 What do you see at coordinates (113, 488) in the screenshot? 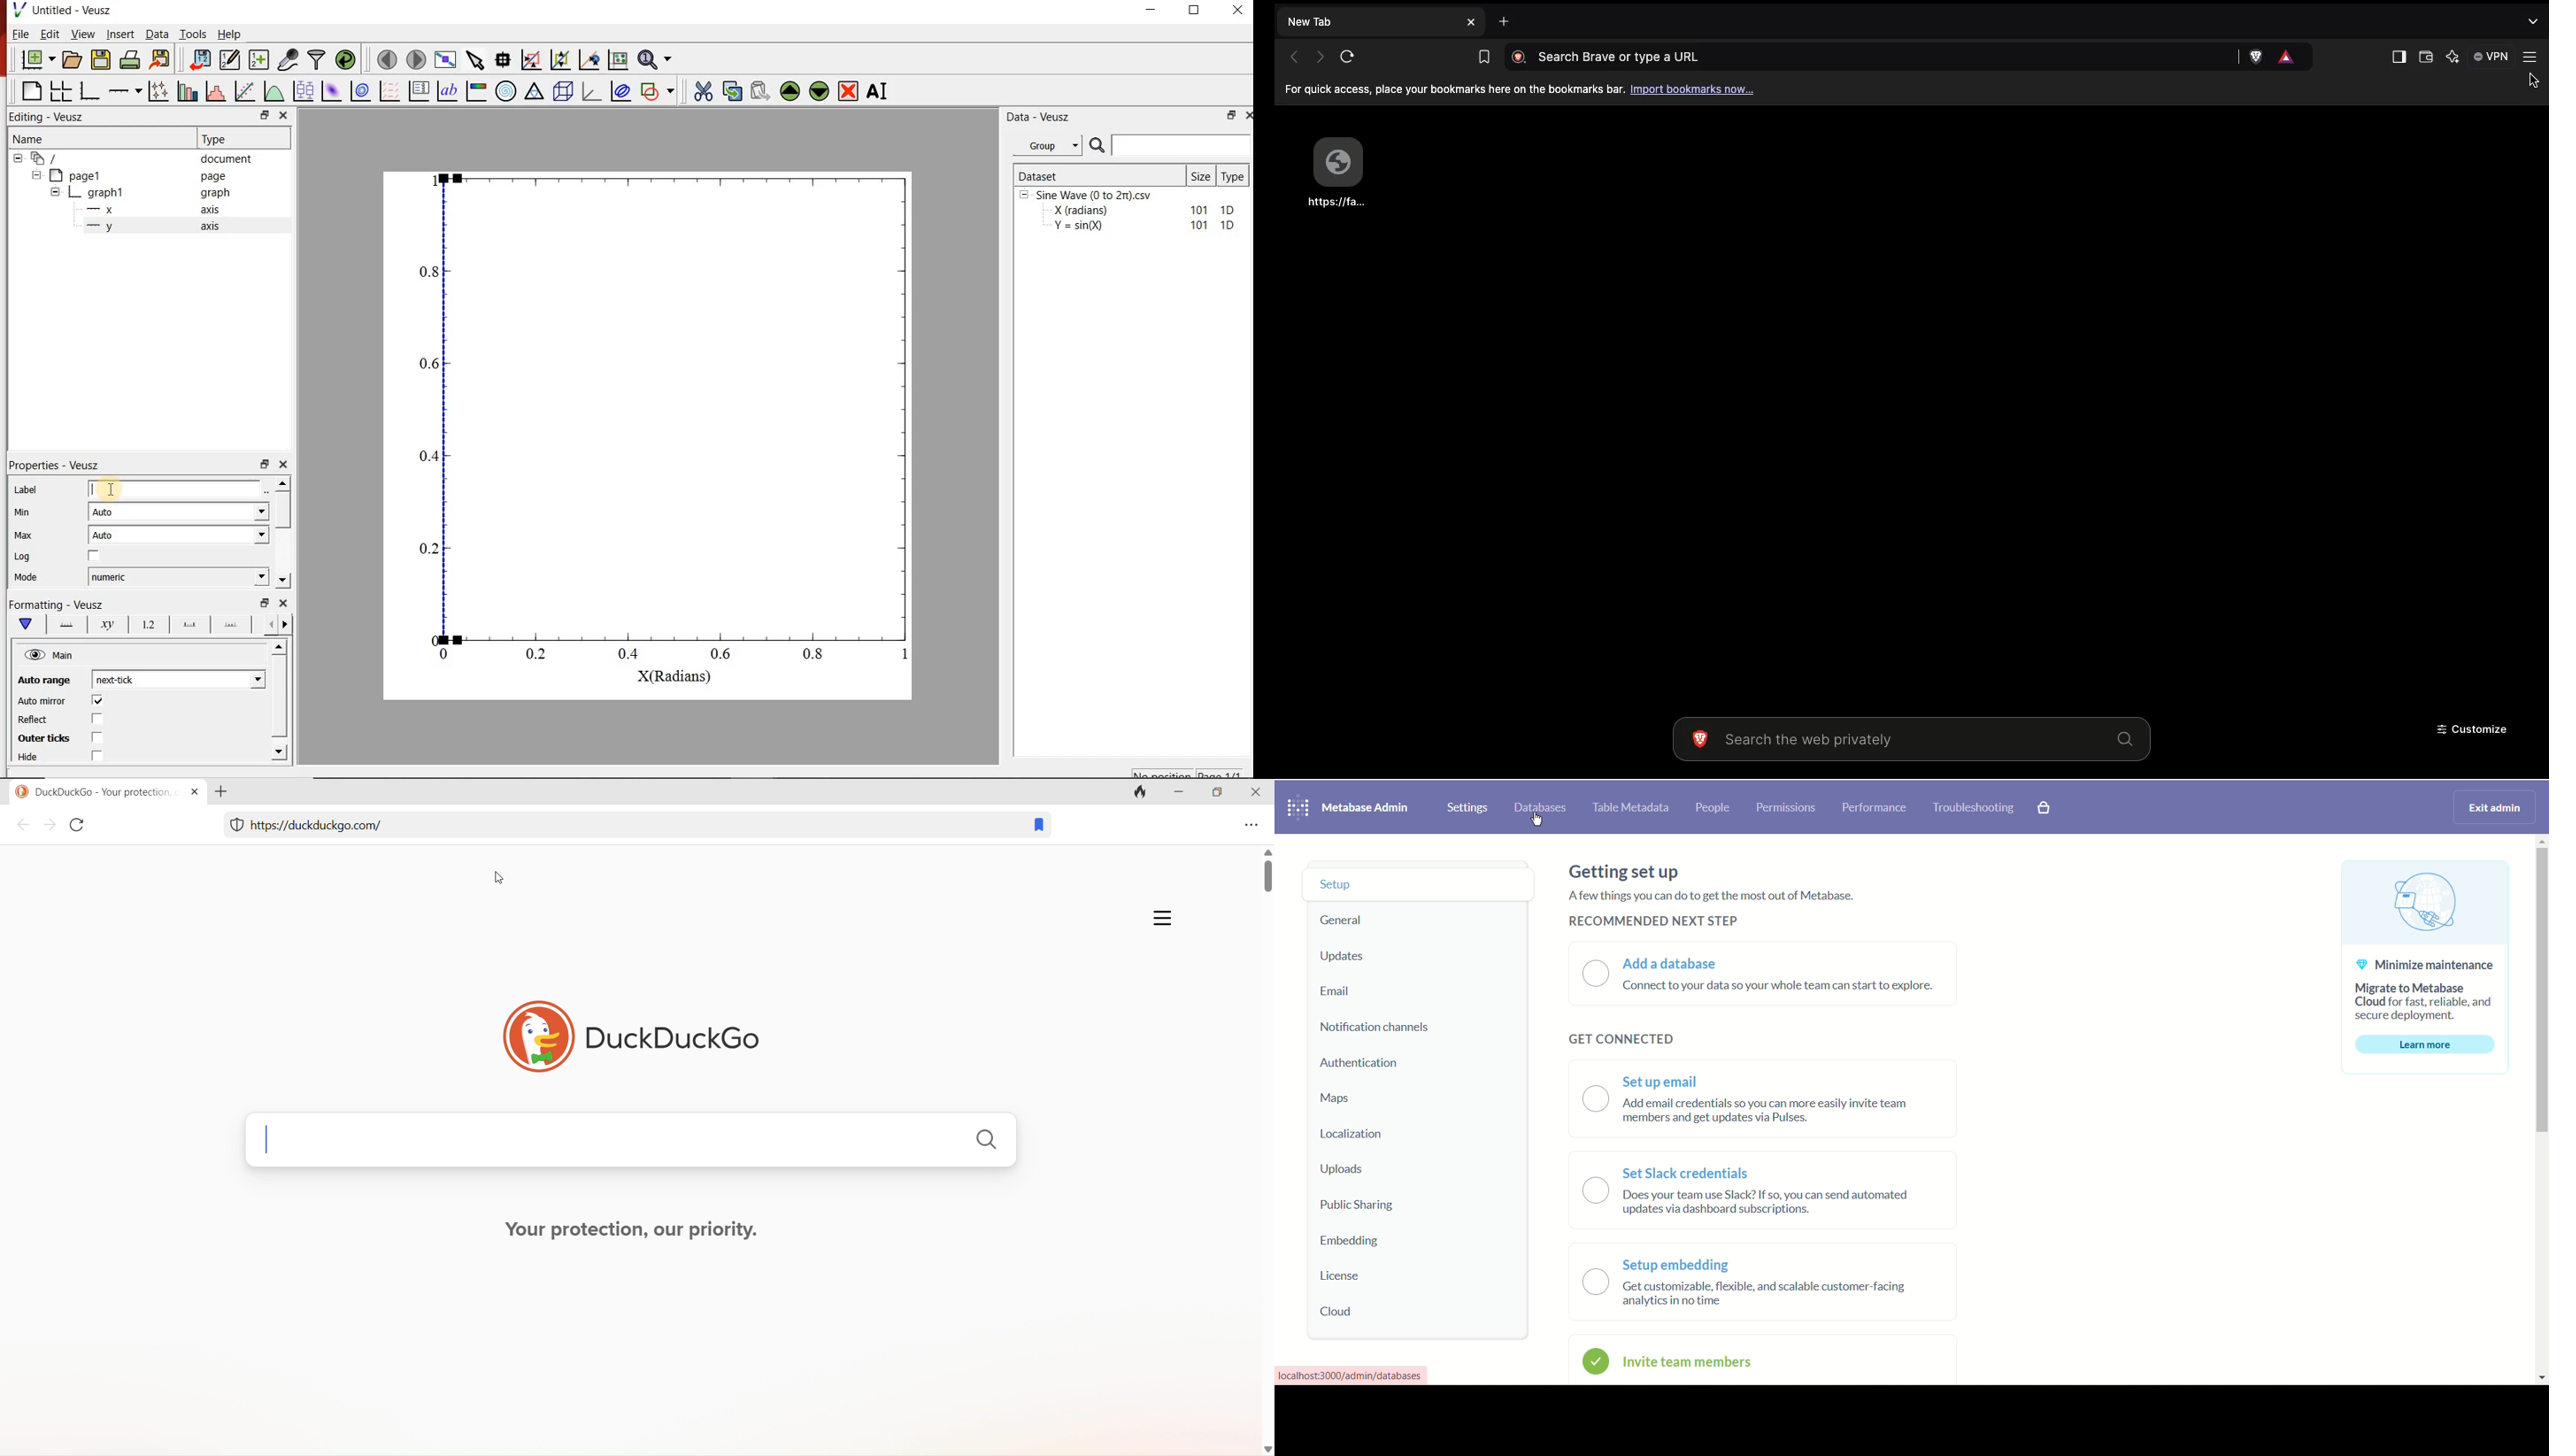
I see `Cursor` at bounding box center [113, 488].